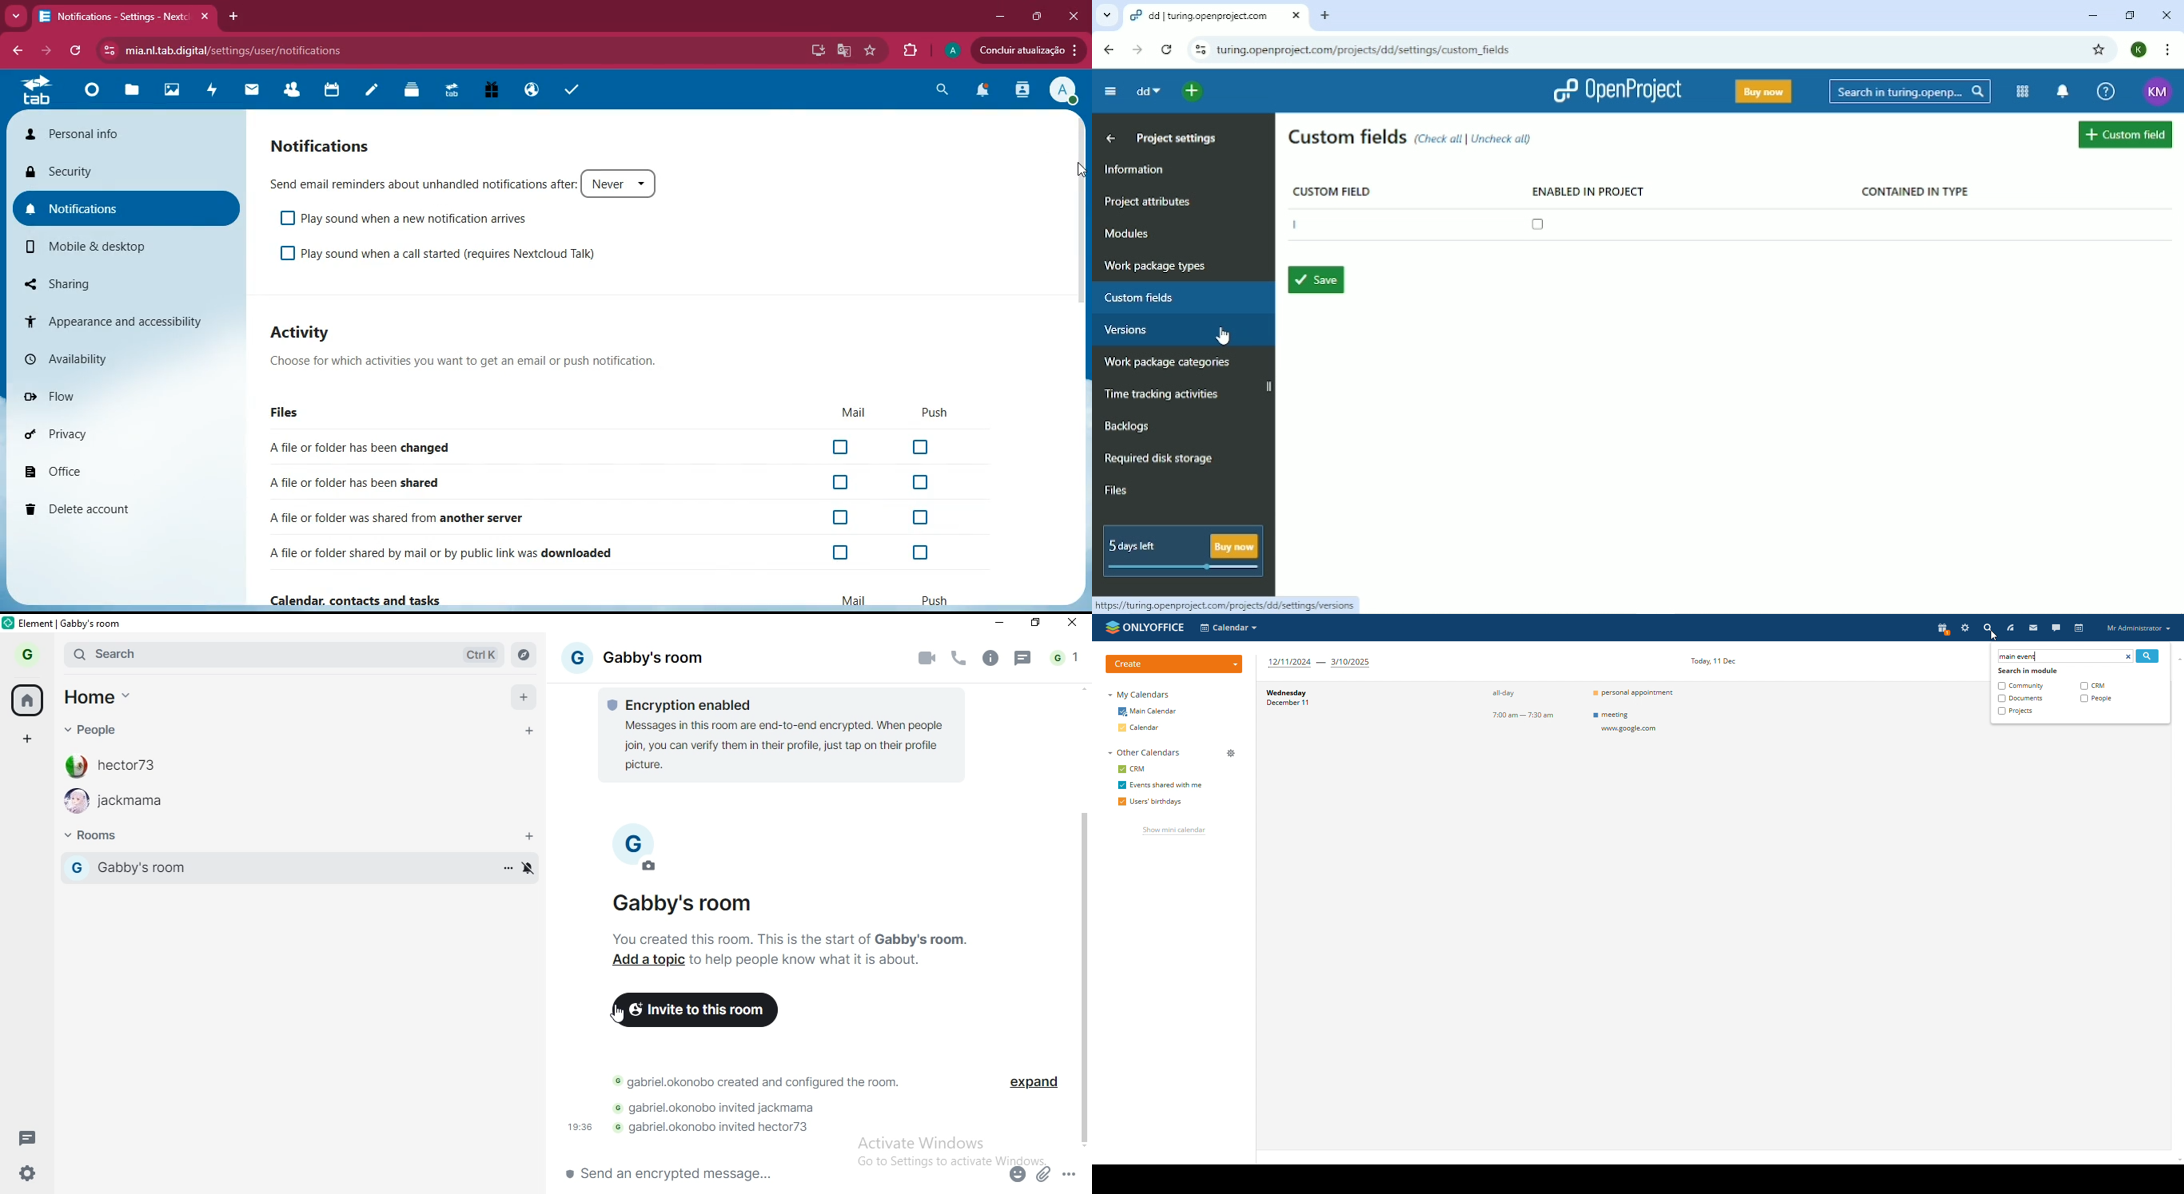 This screenshot has width=2184, height=1204. Describe the element at coordinates (580, 1128) in the screenshot. I see `19:36` at that location.